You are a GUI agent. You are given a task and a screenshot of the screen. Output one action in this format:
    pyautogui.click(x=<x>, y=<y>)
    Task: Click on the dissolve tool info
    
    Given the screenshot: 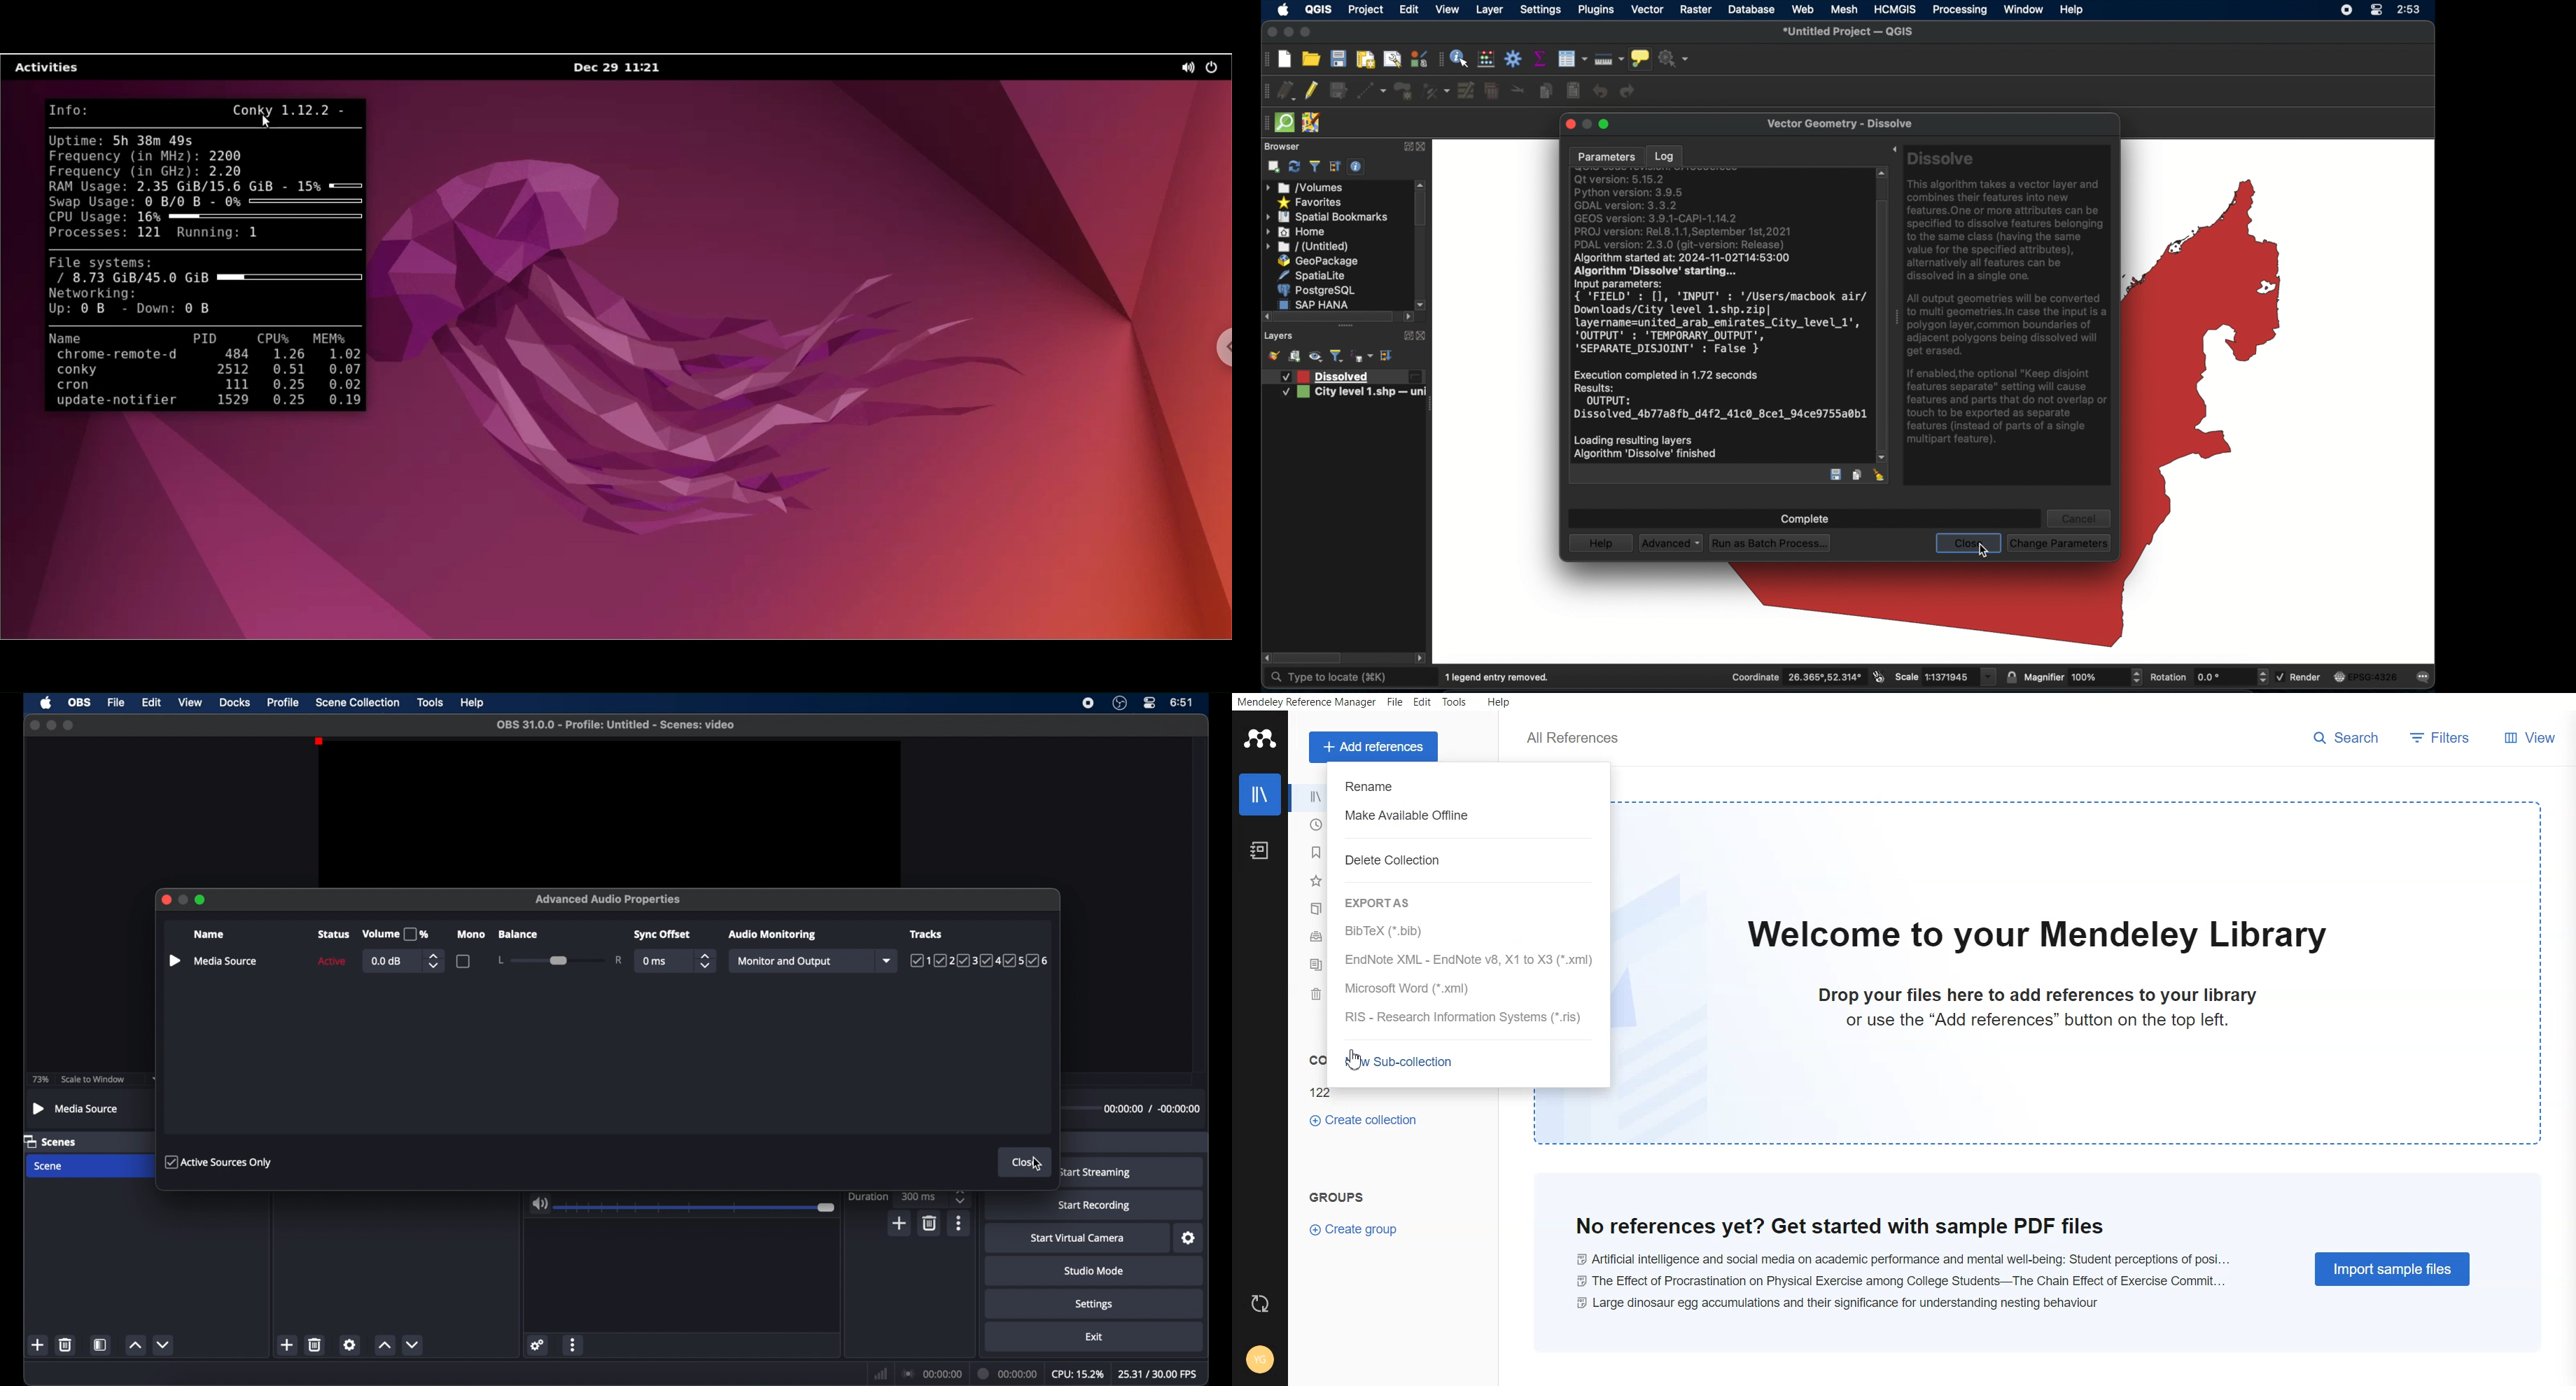 What is the action you would take?
    pyautogui.click(x=2010, y=301)
    